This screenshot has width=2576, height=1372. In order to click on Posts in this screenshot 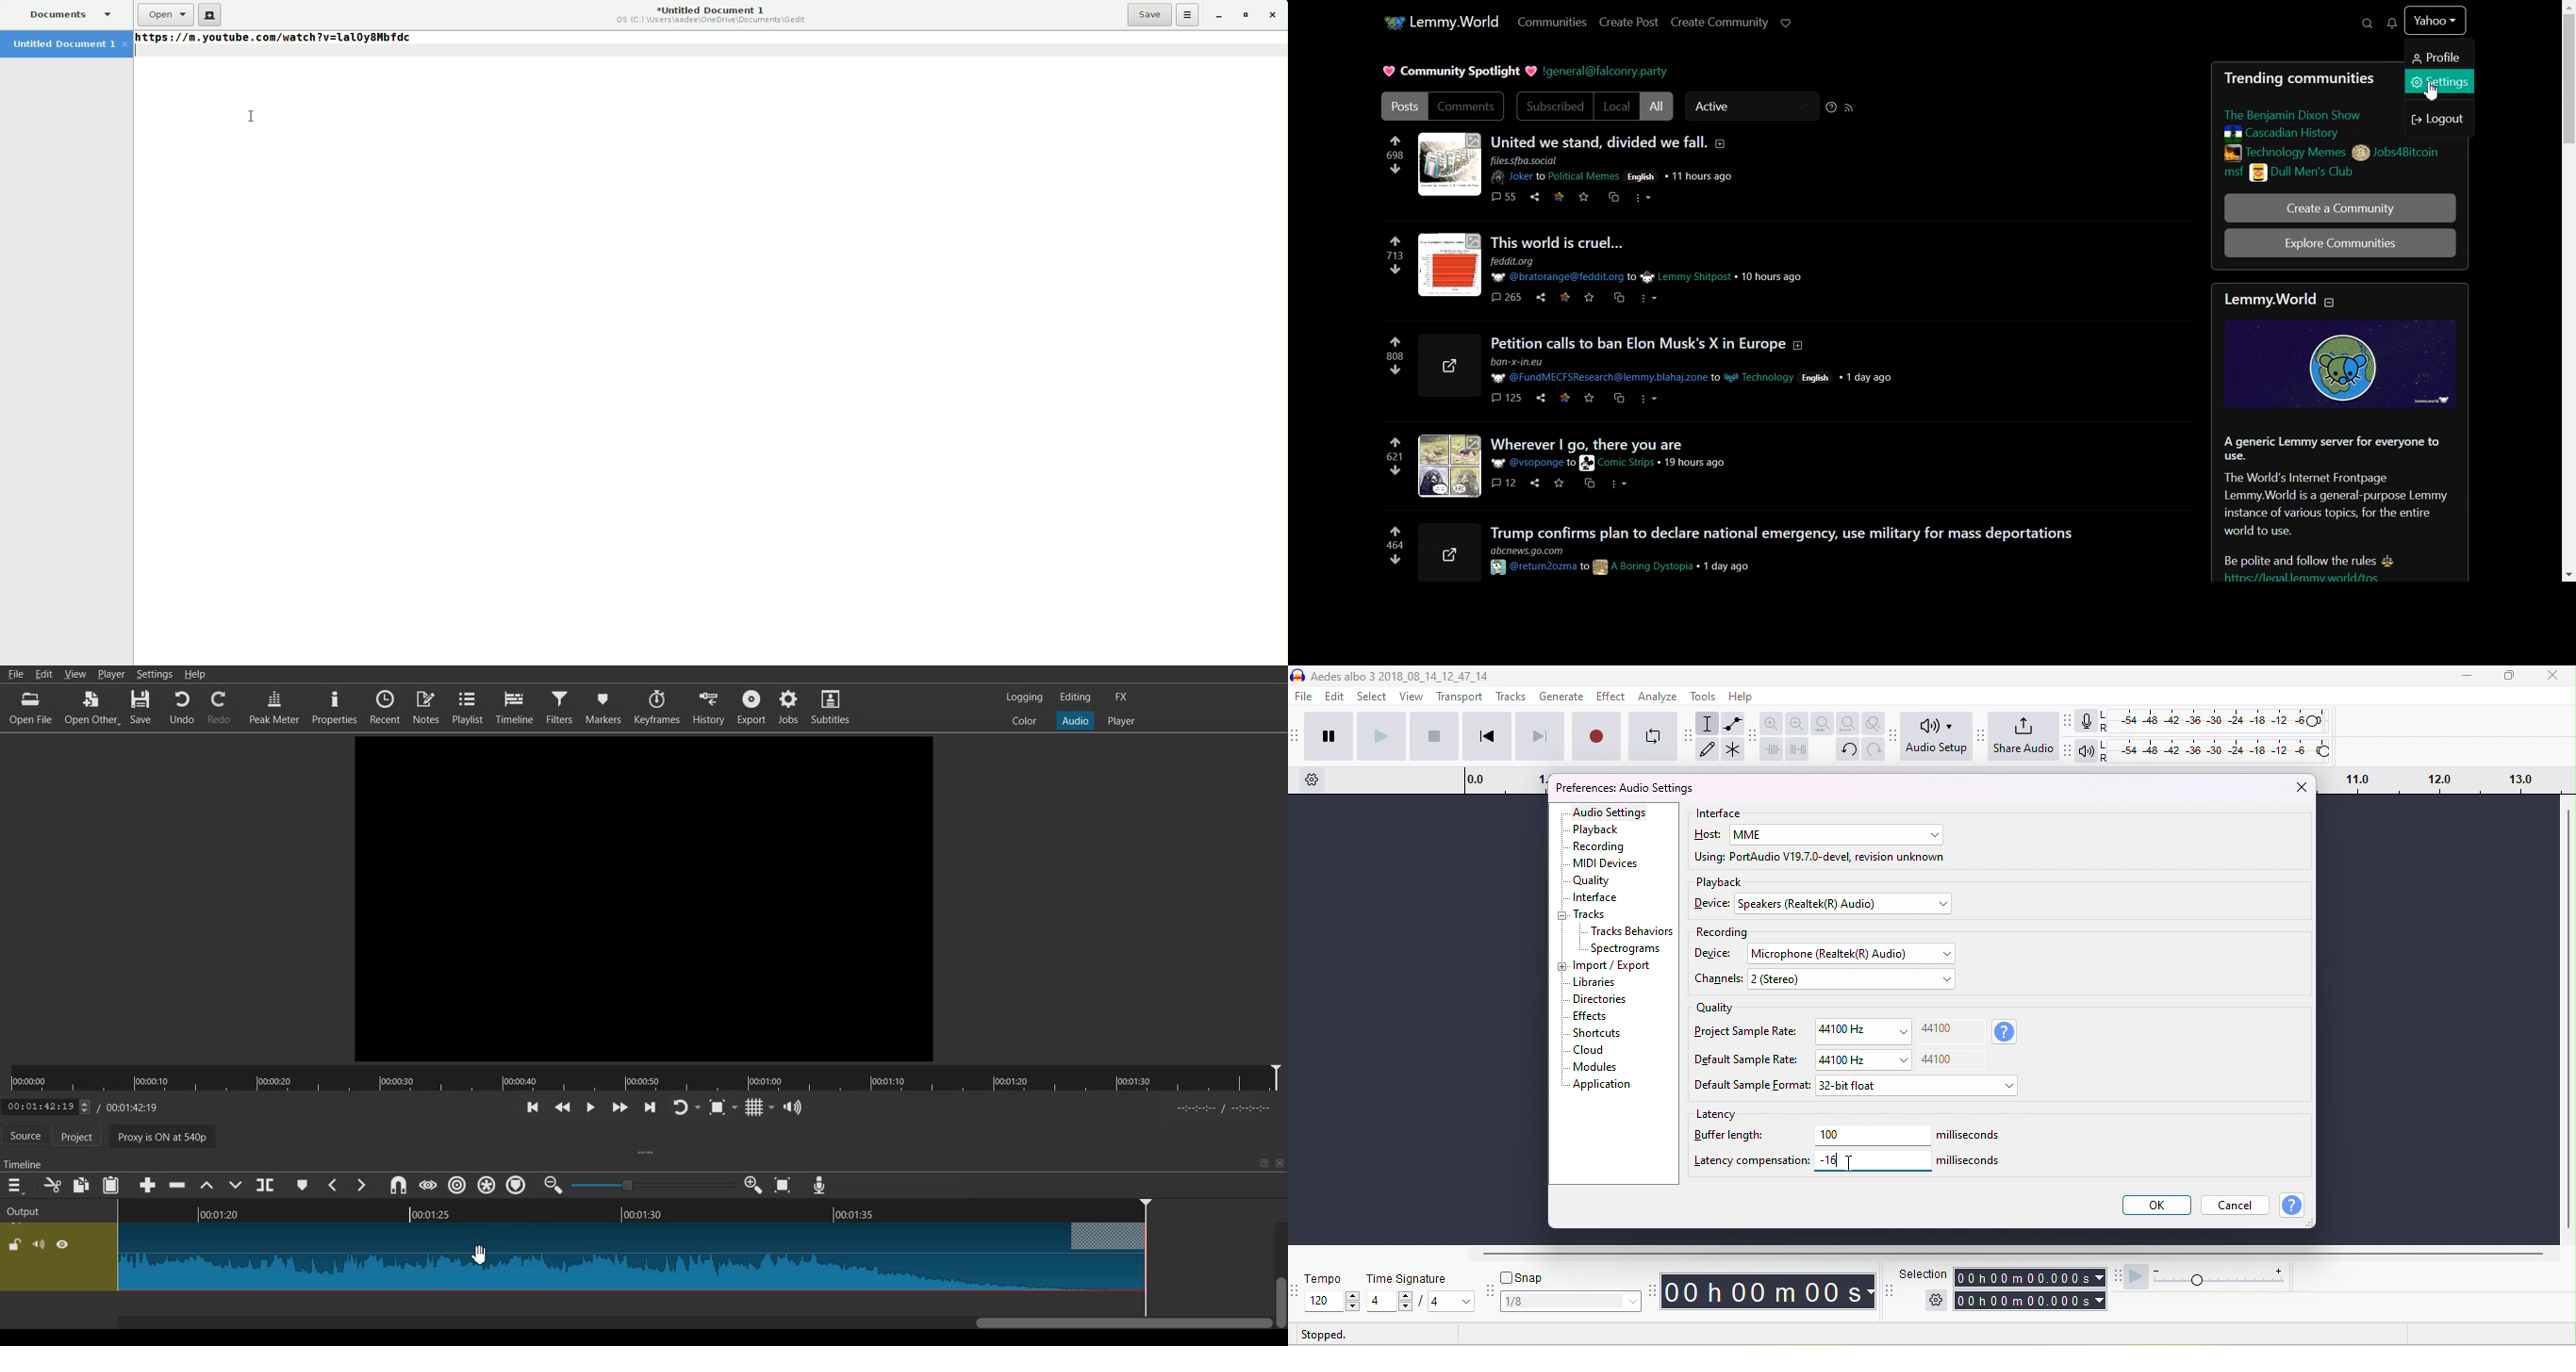, I will do `click(1402, 106)`.